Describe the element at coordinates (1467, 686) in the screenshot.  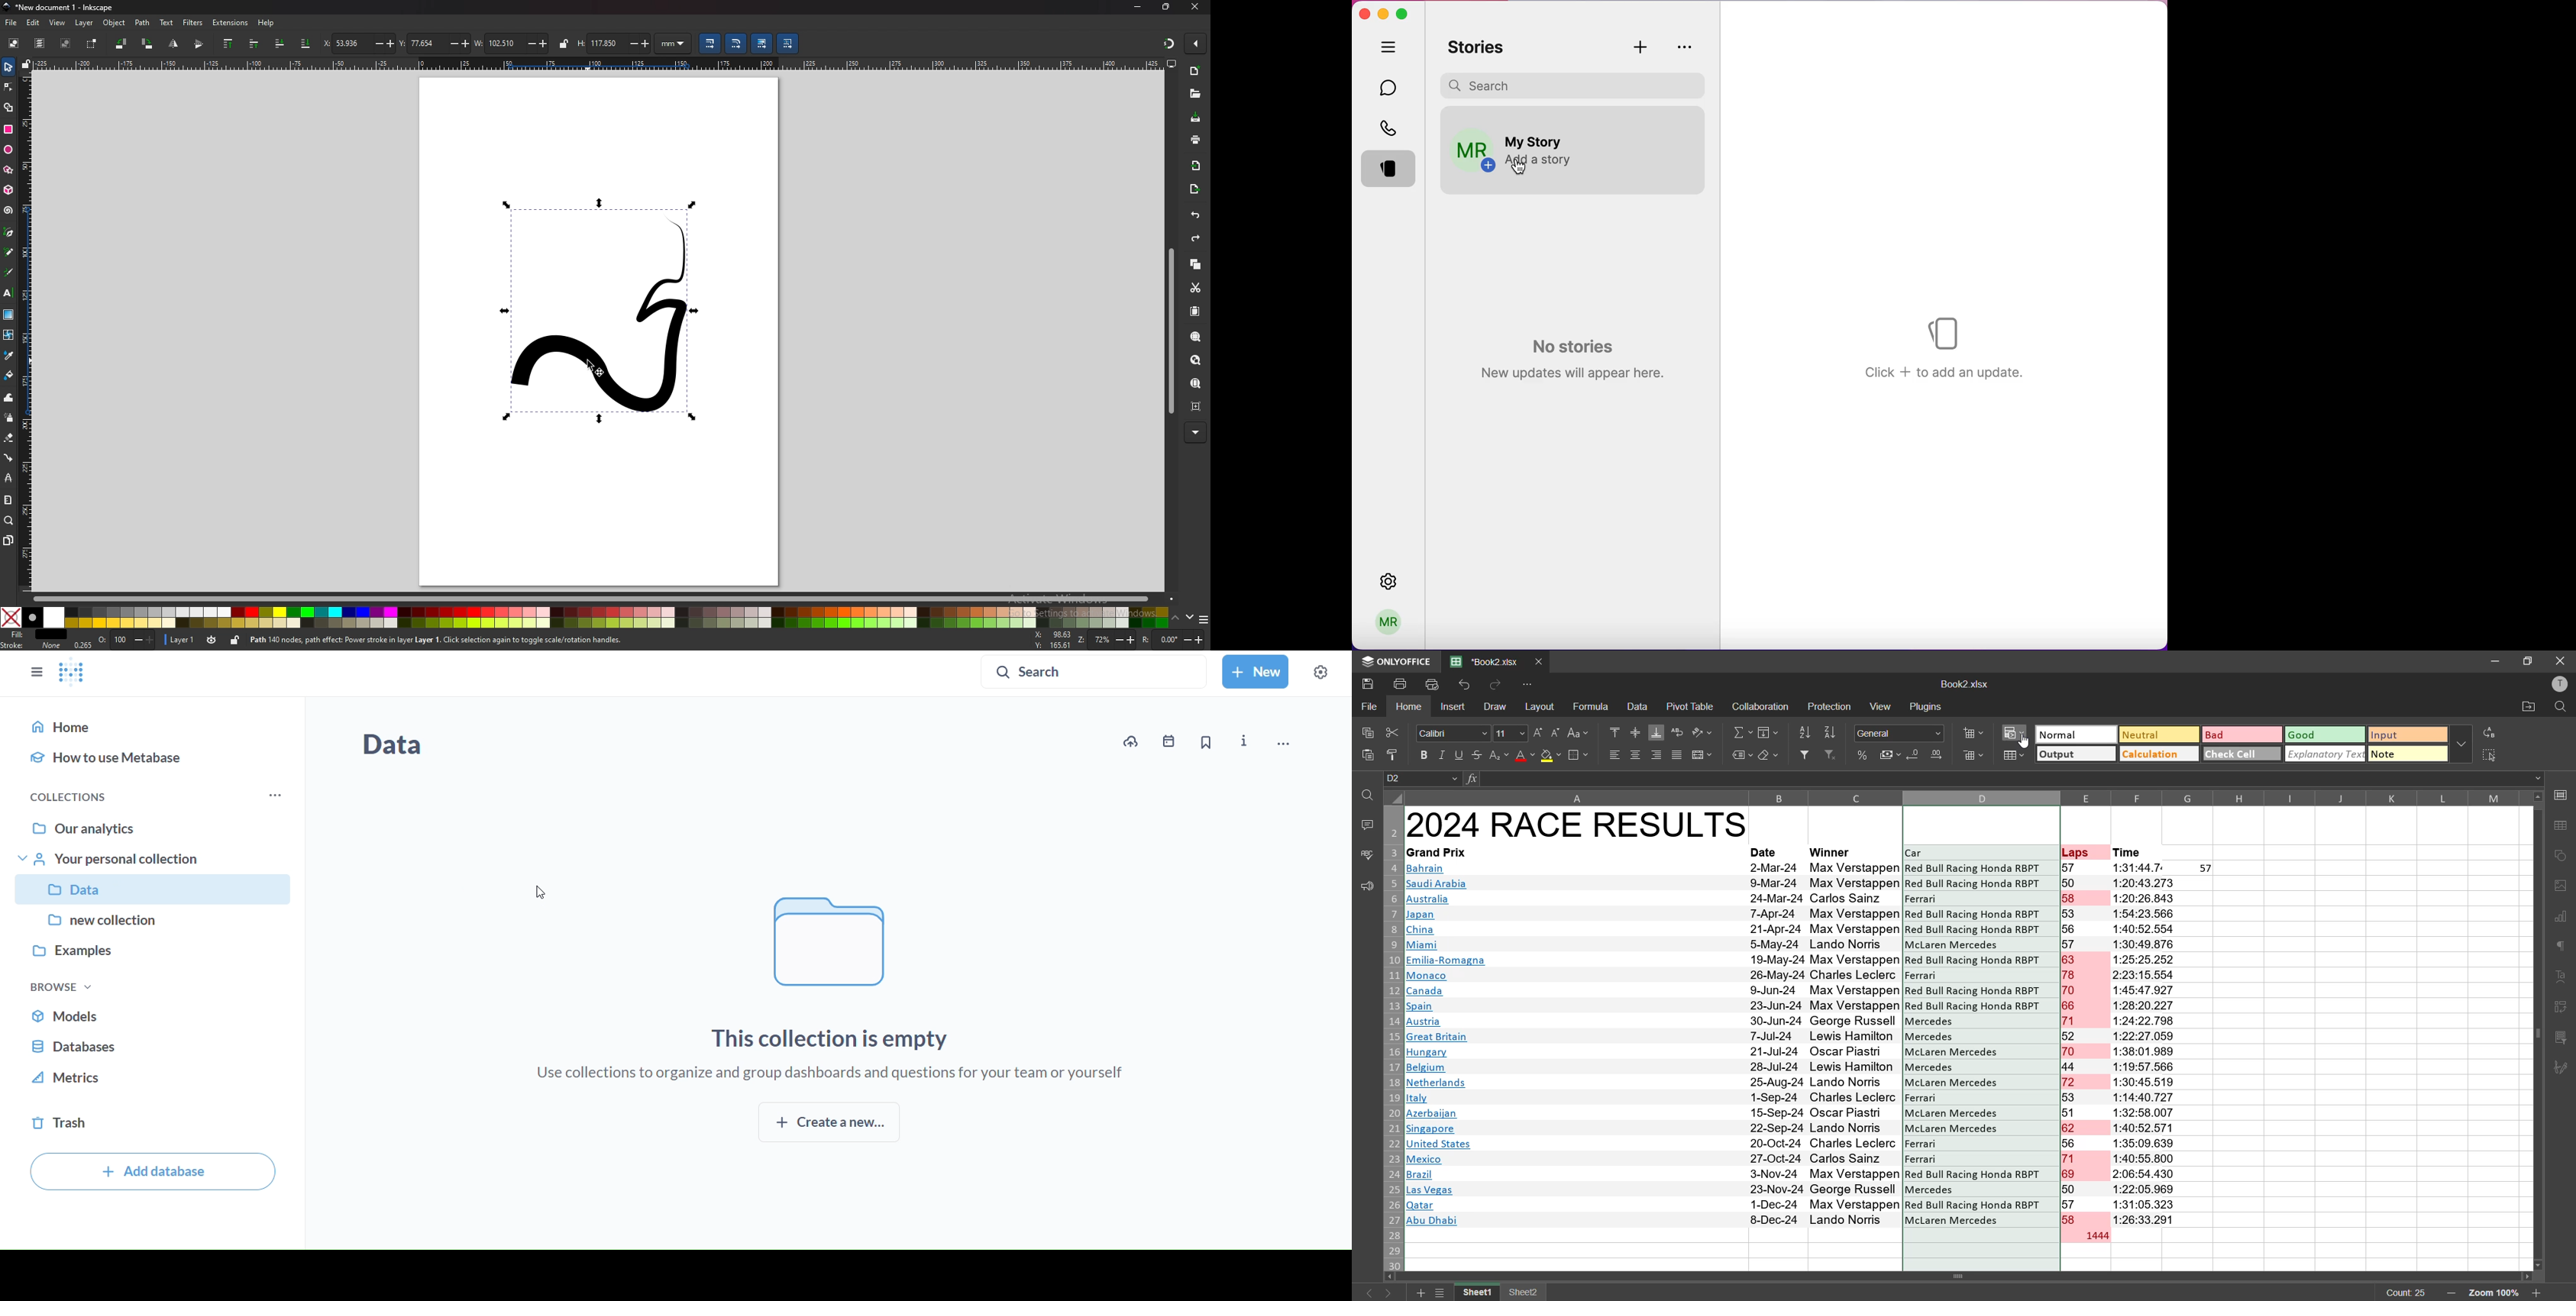
I see `undo` at that location.